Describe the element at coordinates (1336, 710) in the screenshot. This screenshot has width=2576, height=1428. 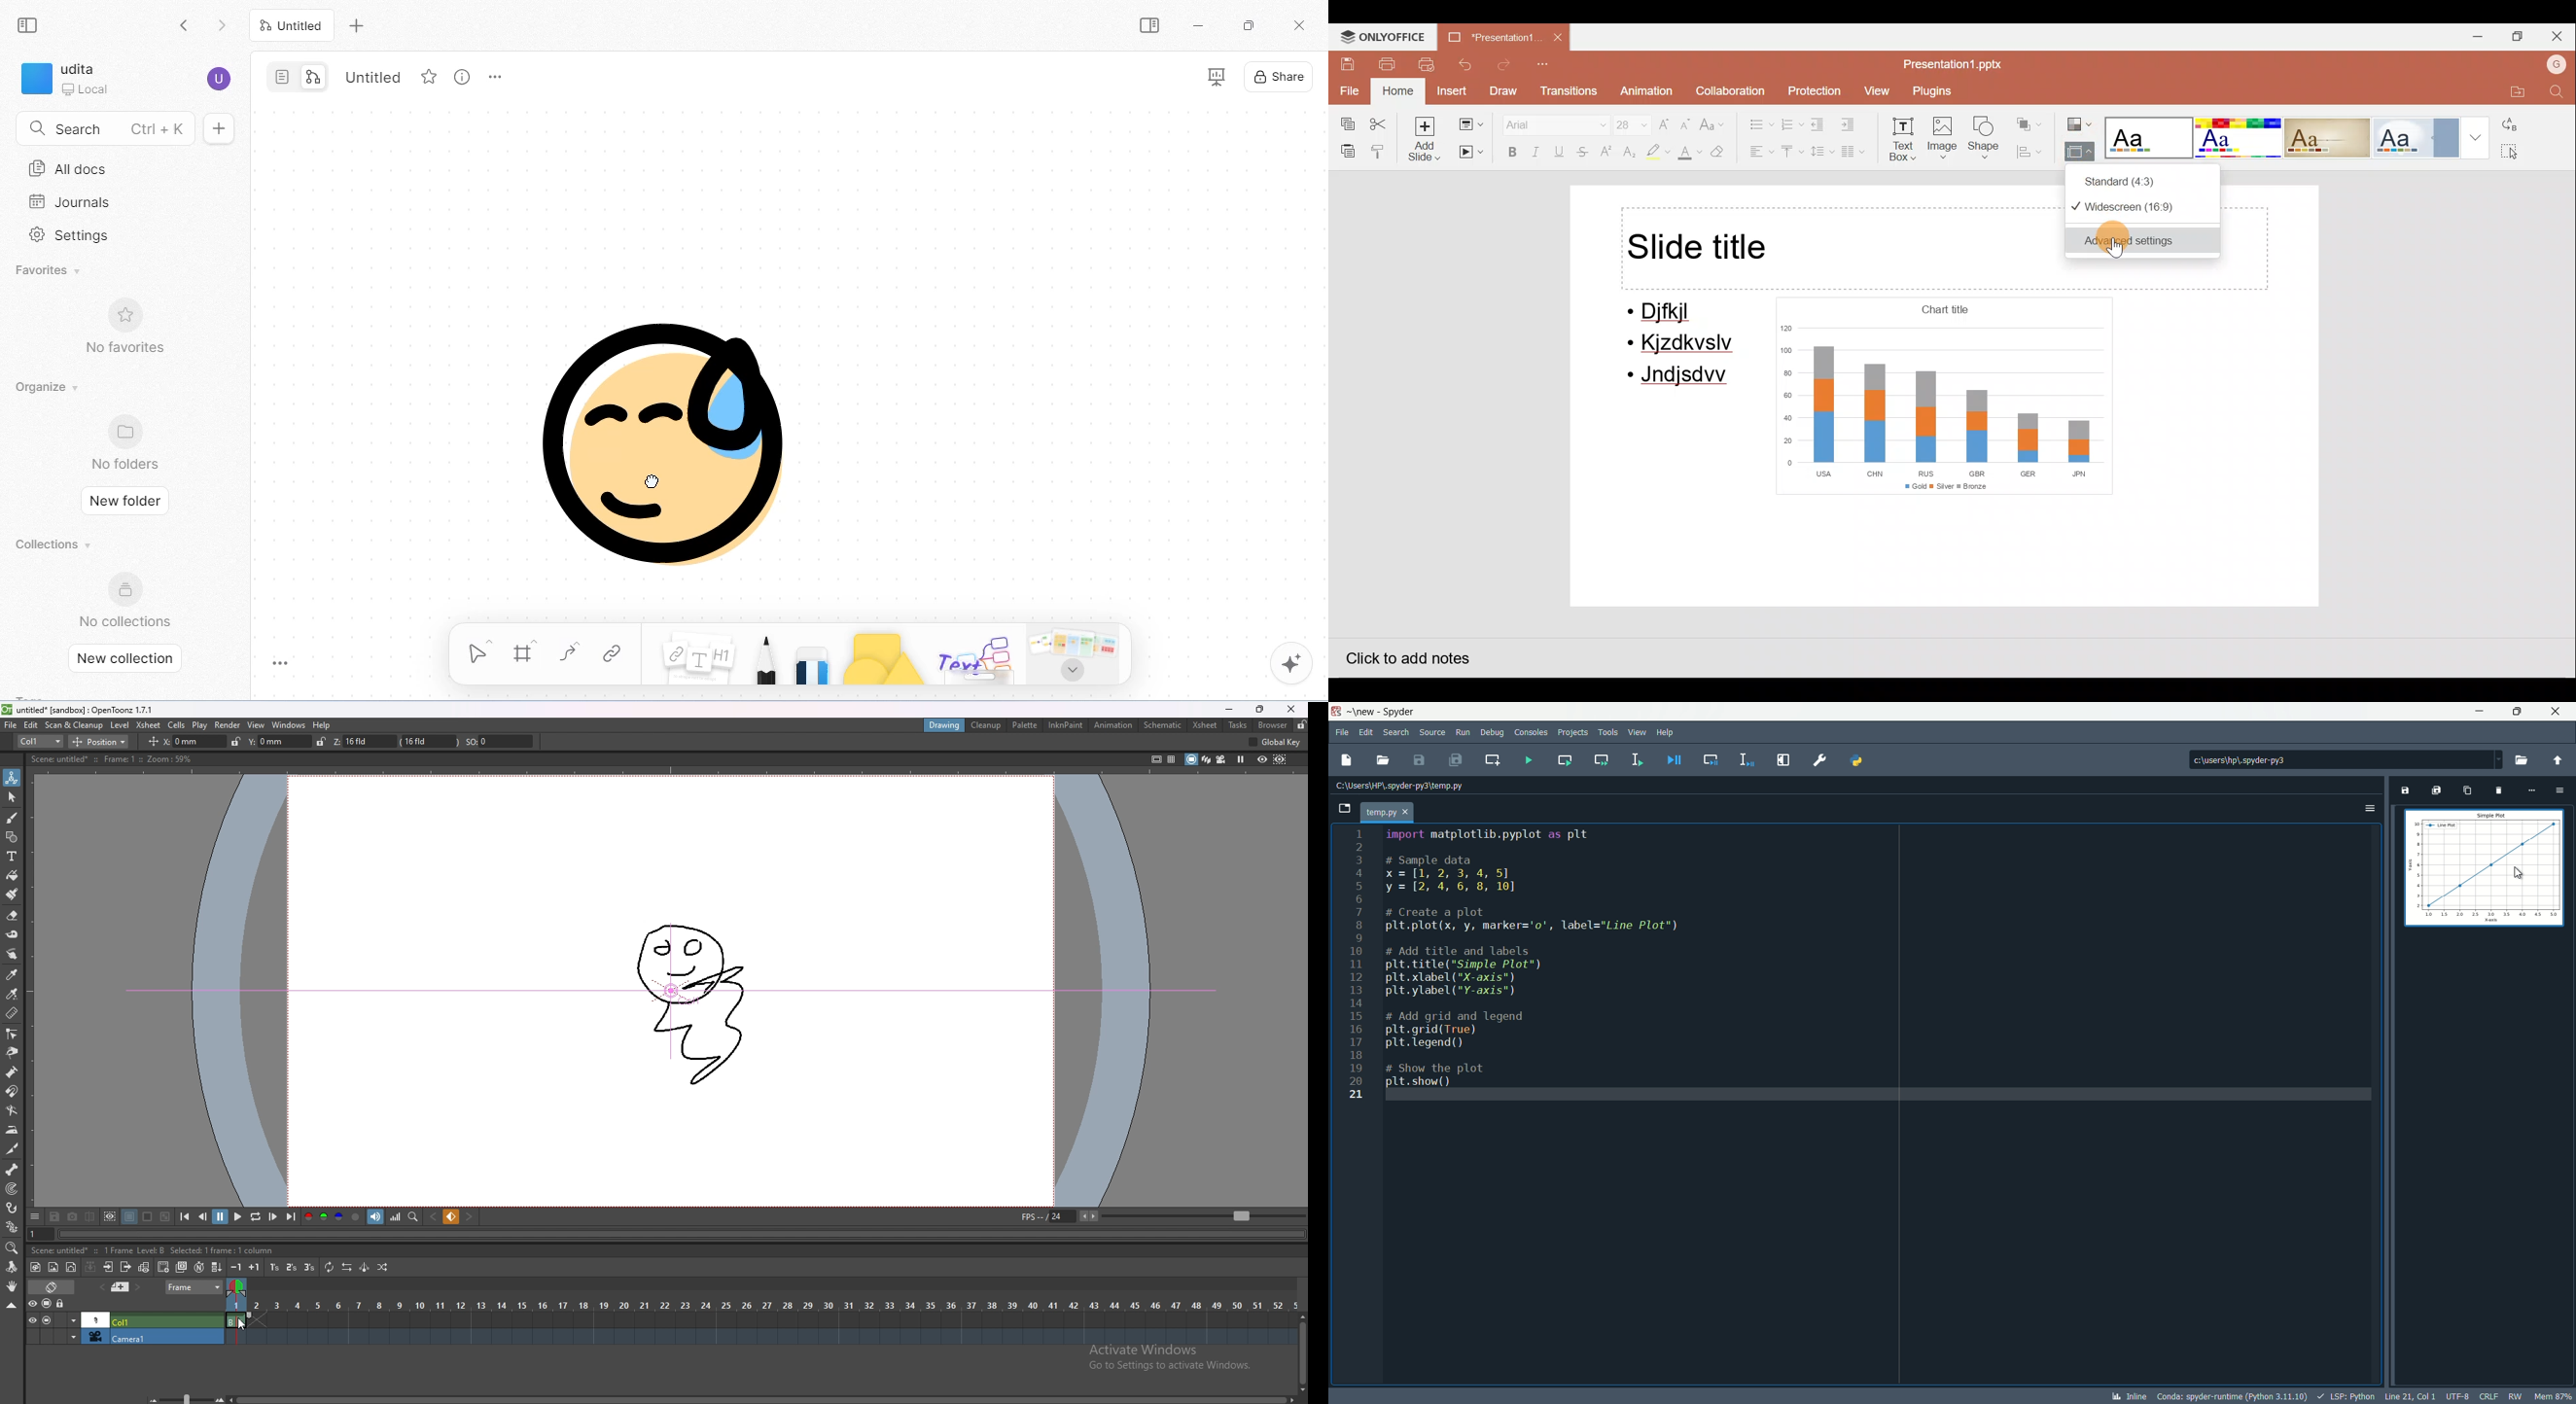
I see `app icon` at that location.